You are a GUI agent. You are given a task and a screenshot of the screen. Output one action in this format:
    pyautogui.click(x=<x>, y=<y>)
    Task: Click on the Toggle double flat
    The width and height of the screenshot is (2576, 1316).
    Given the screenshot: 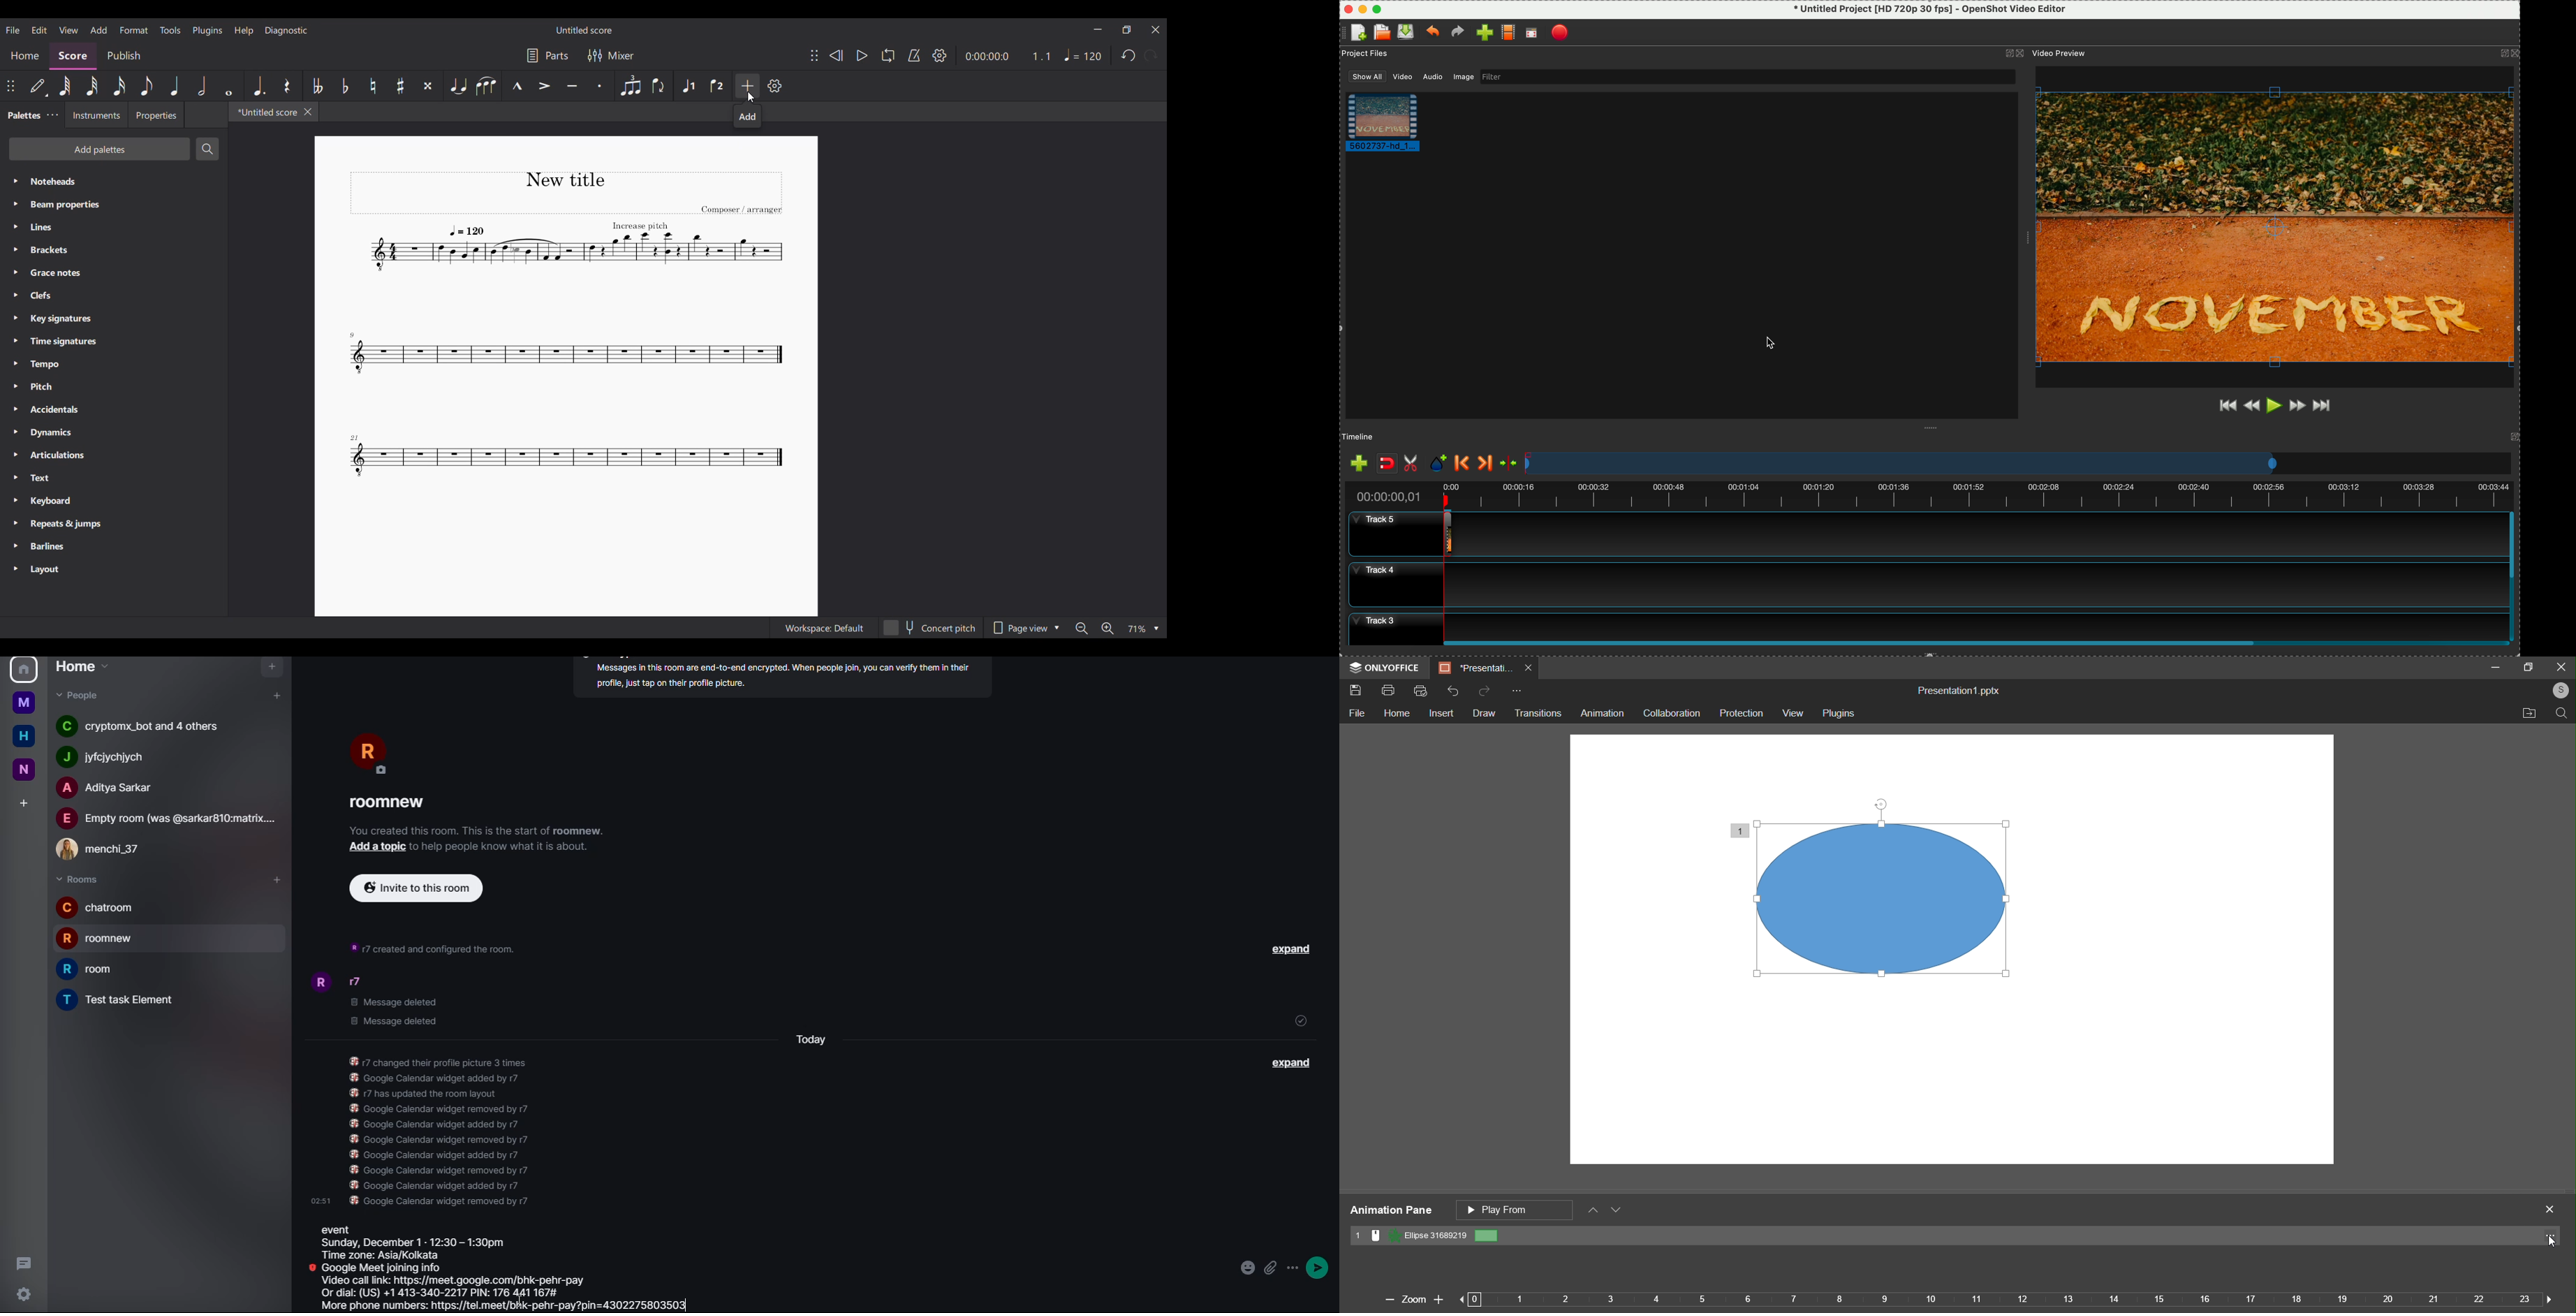 What is the action you would take?
    pyautogui.click(x=317, y=86)
    